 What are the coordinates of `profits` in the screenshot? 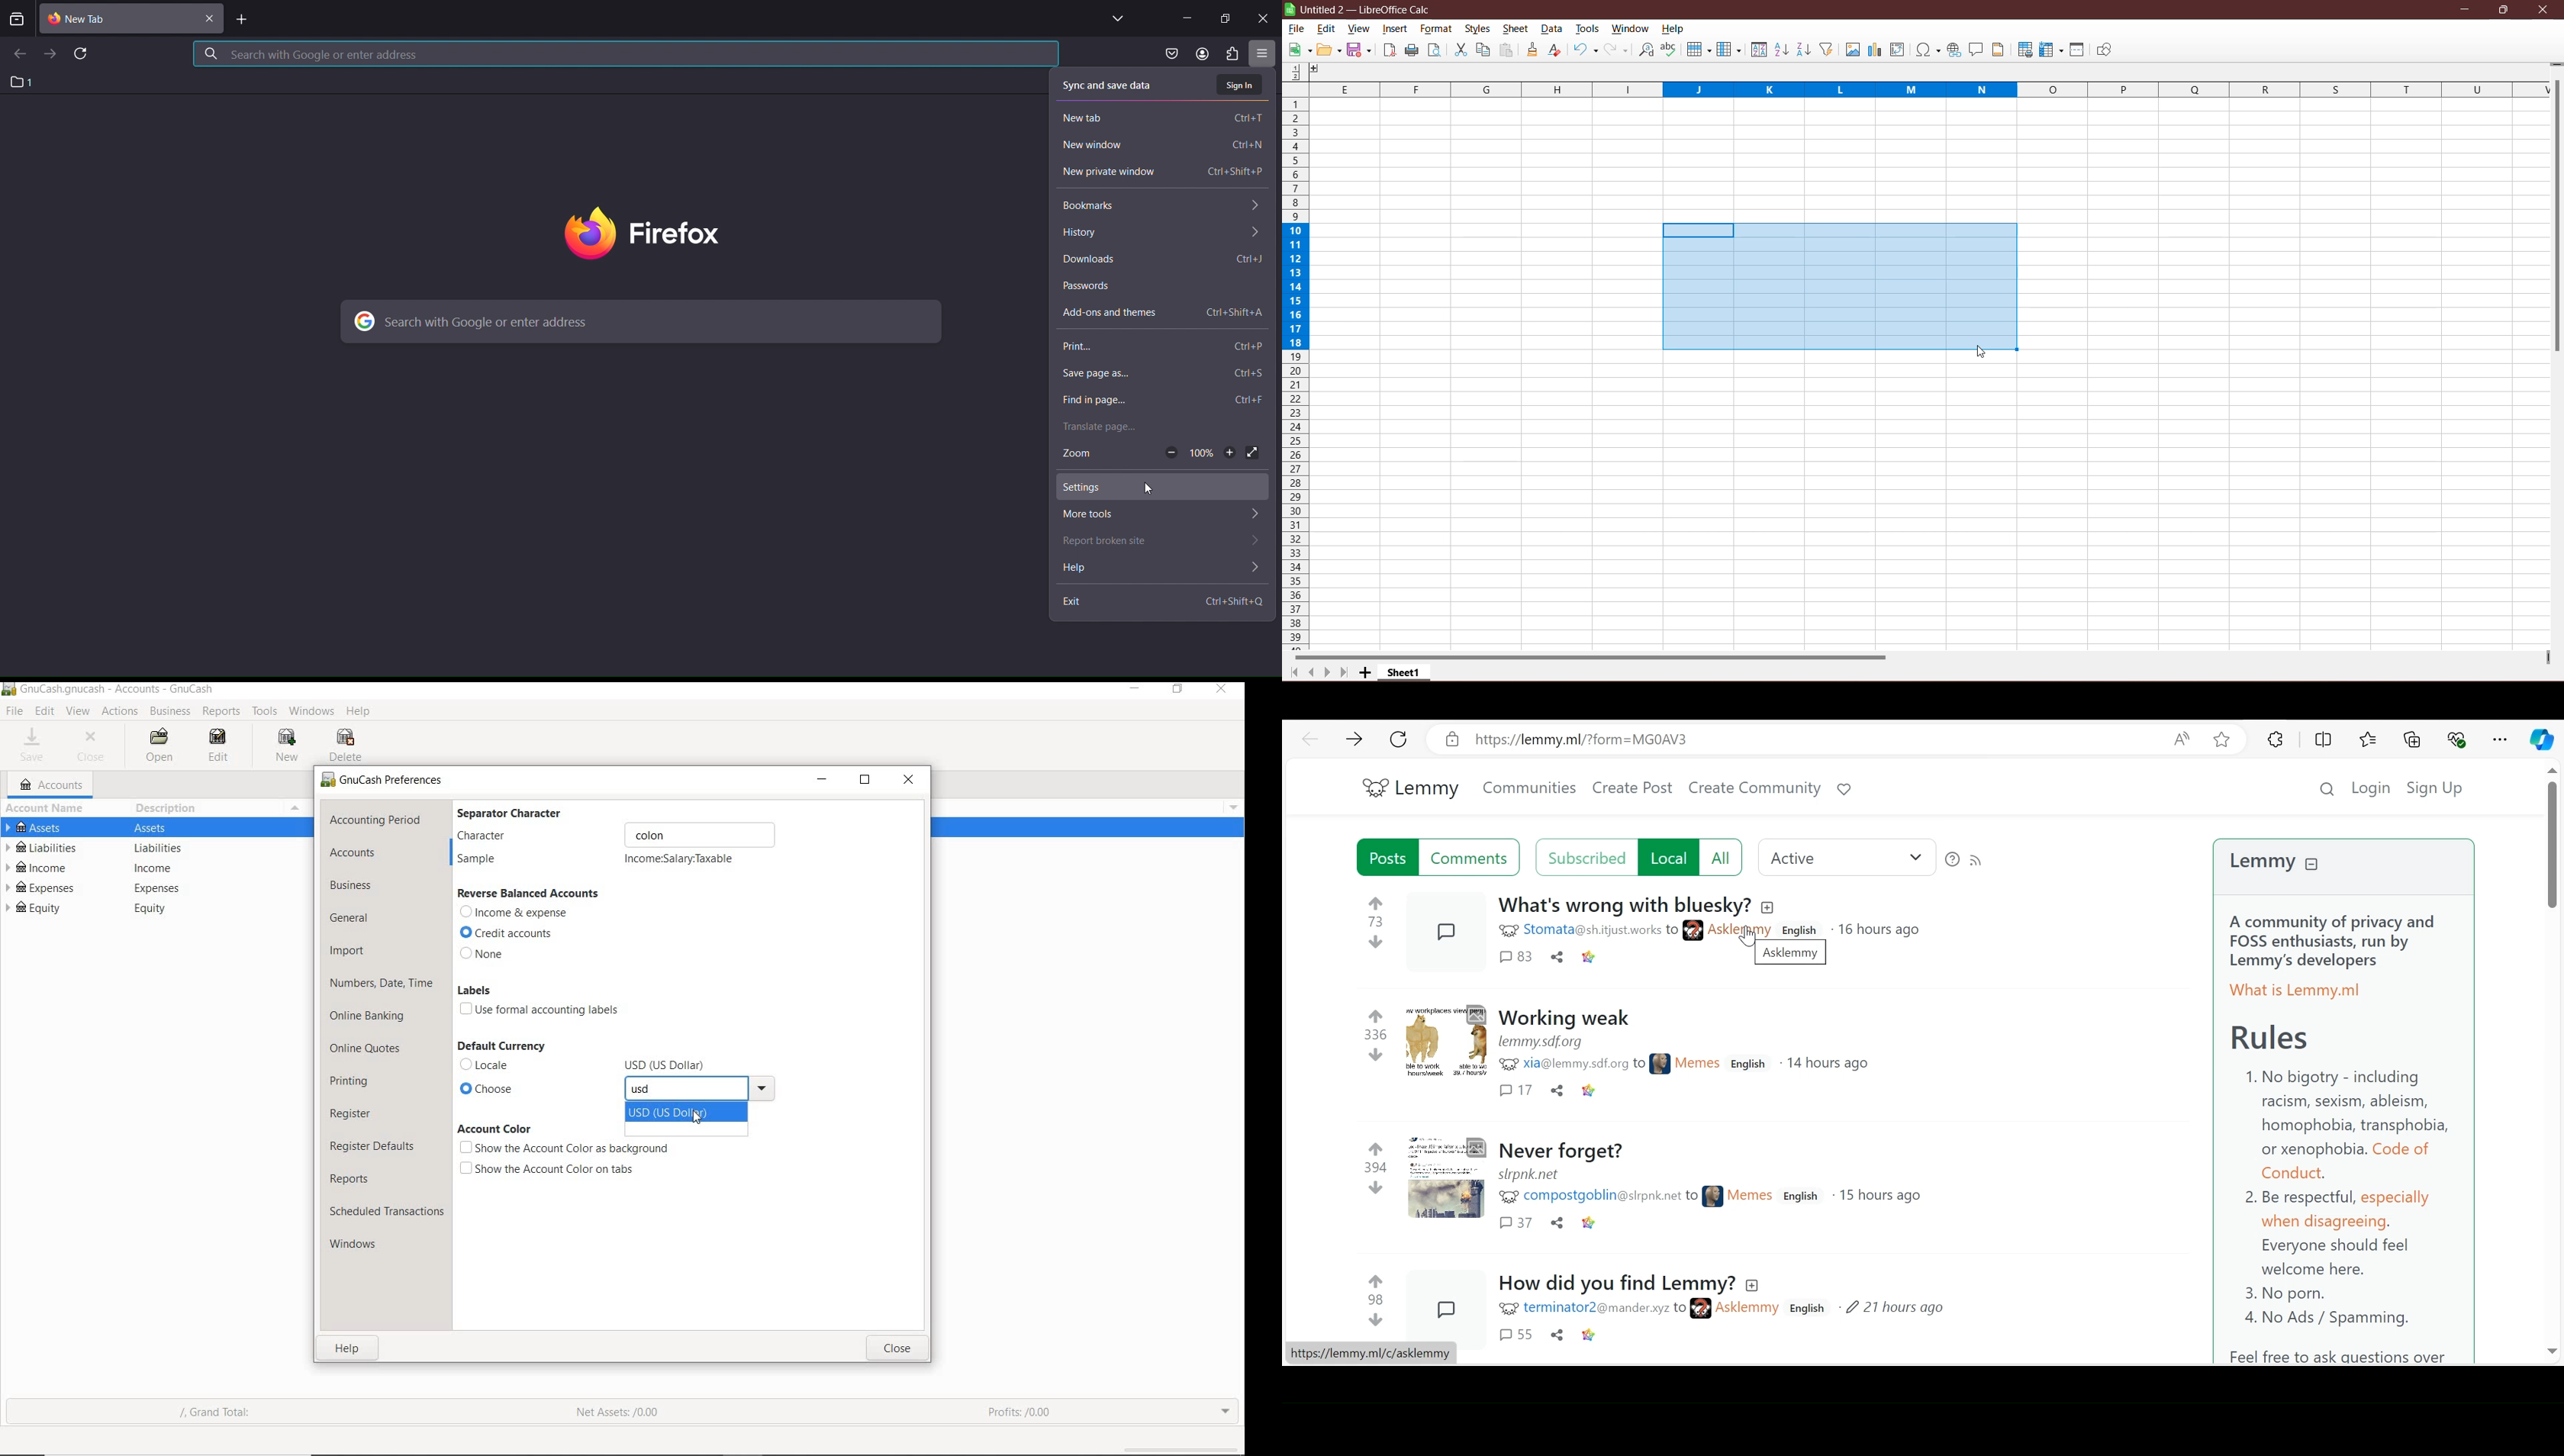 It's located at (1021, 1408).